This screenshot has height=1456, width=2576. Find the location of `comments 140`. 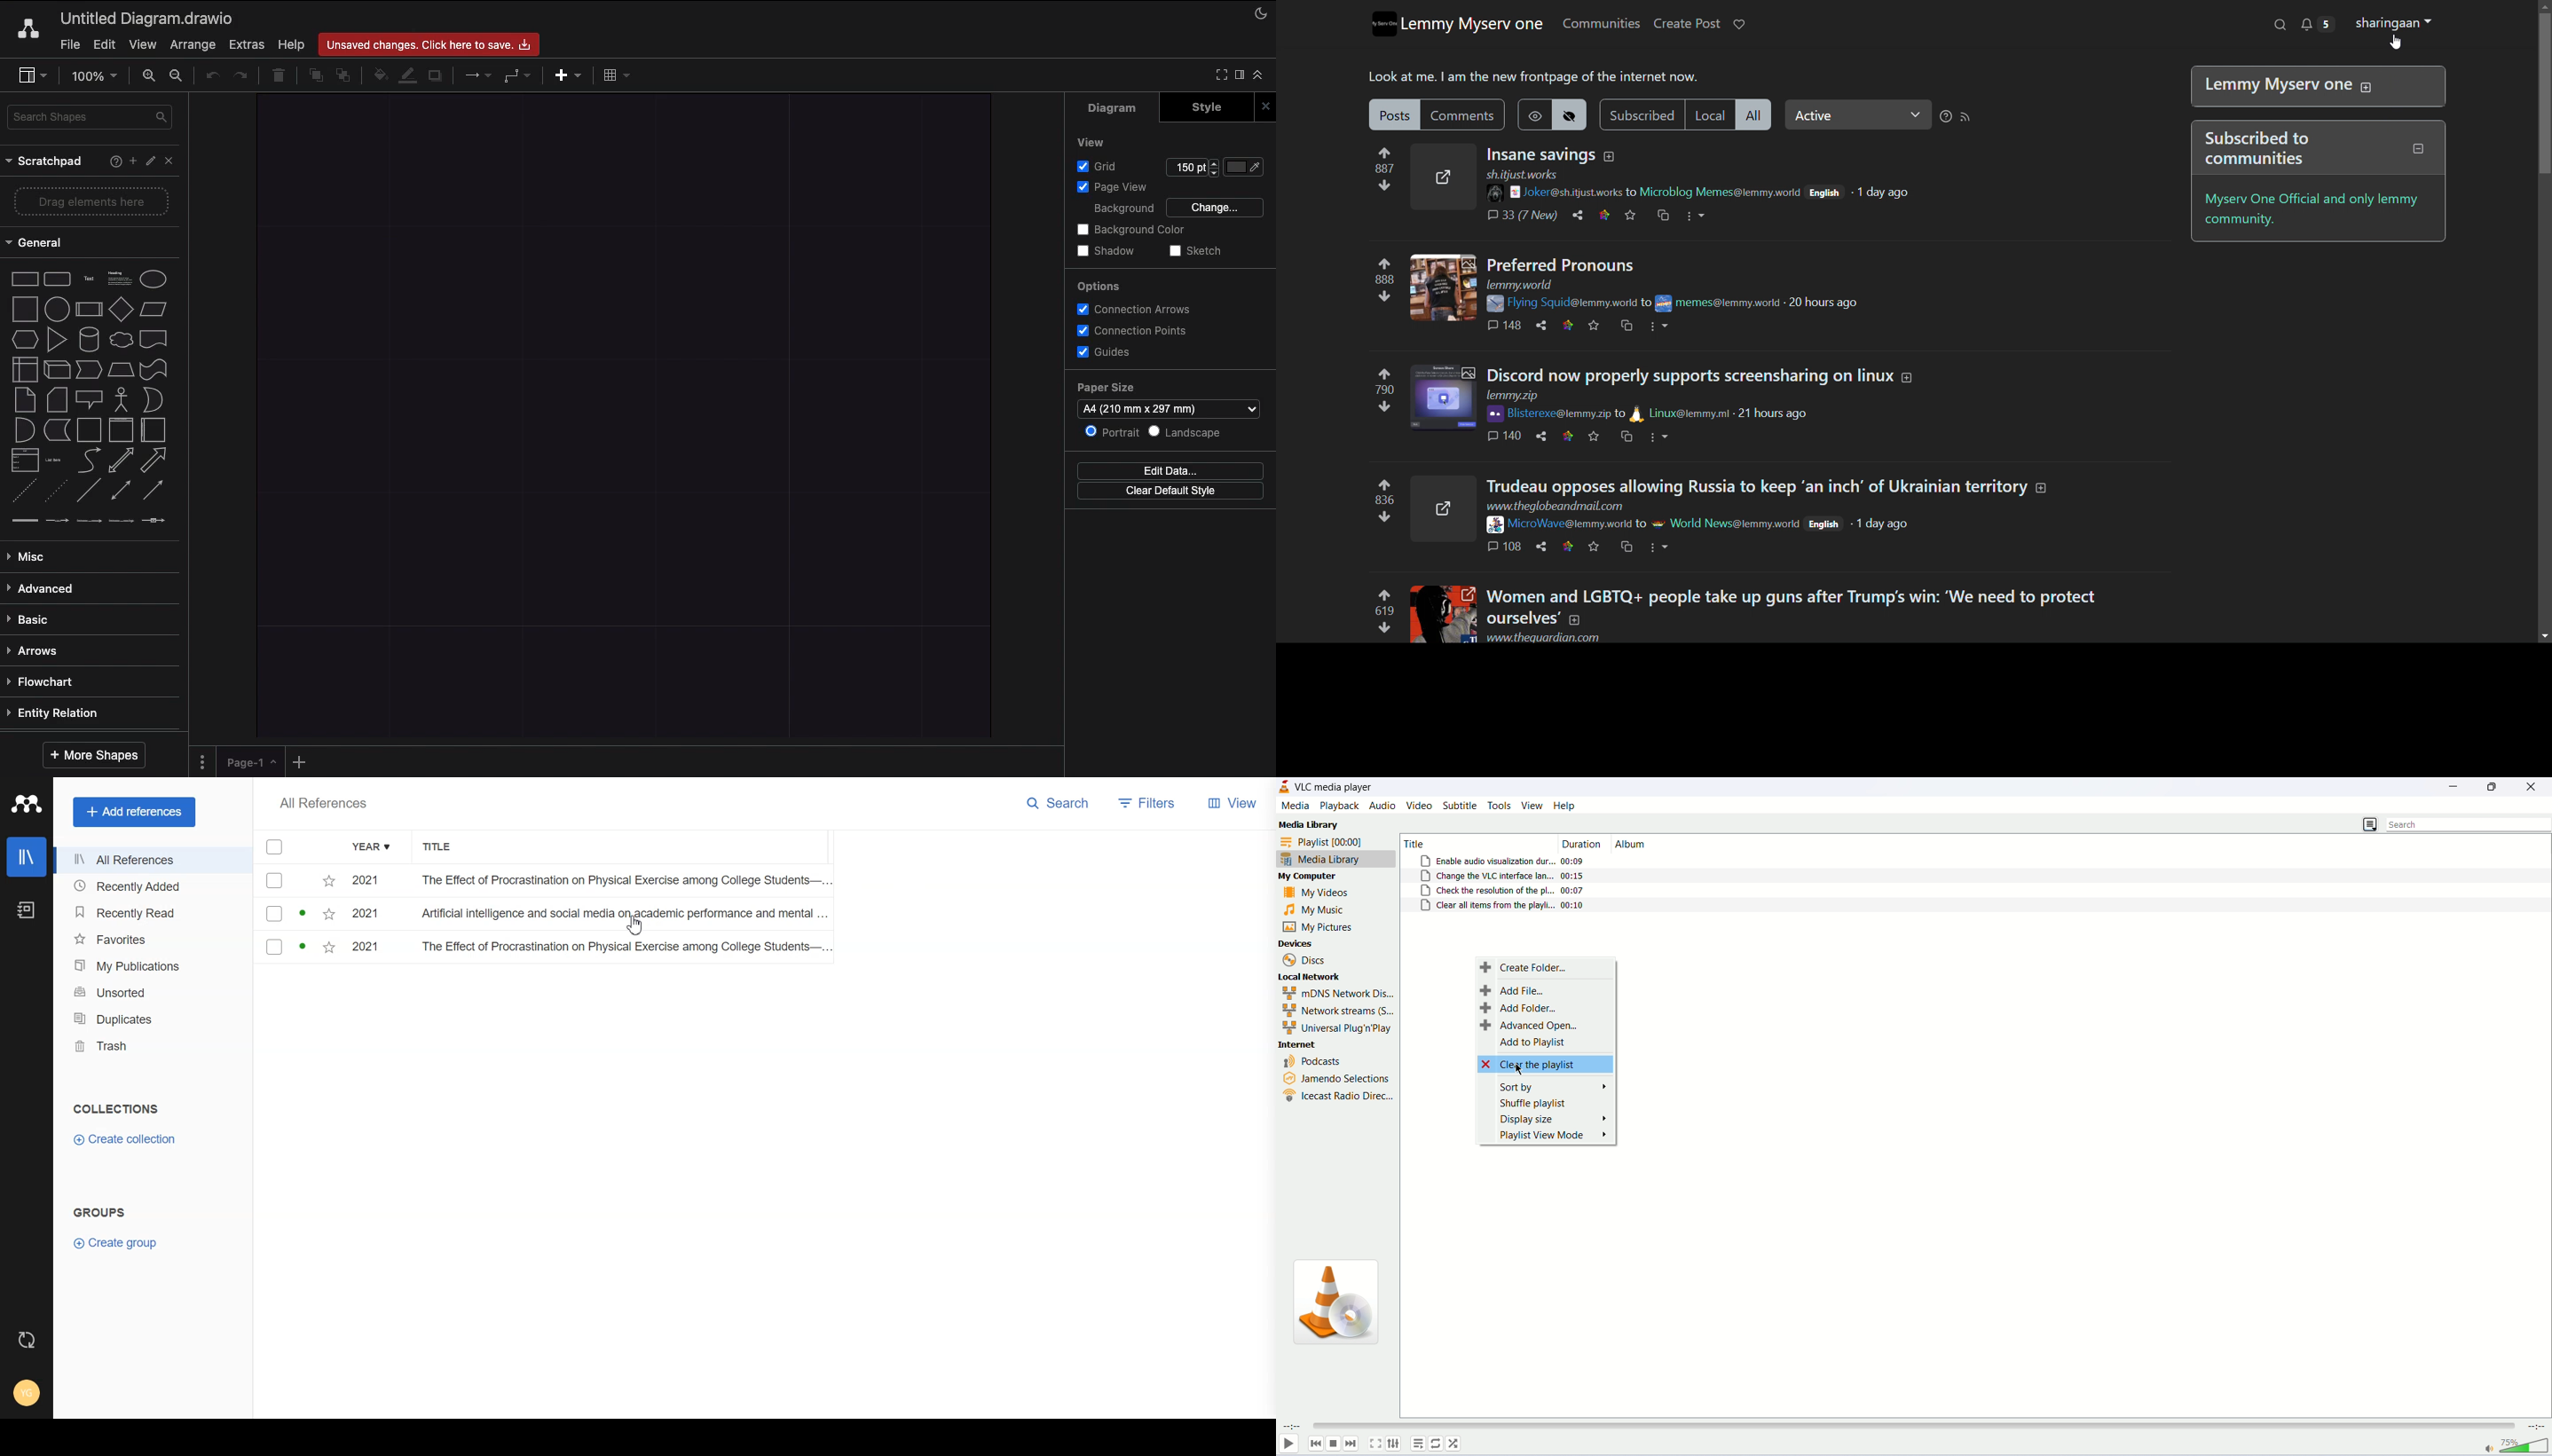

comments 140 is located at coordinates (1504, 436).